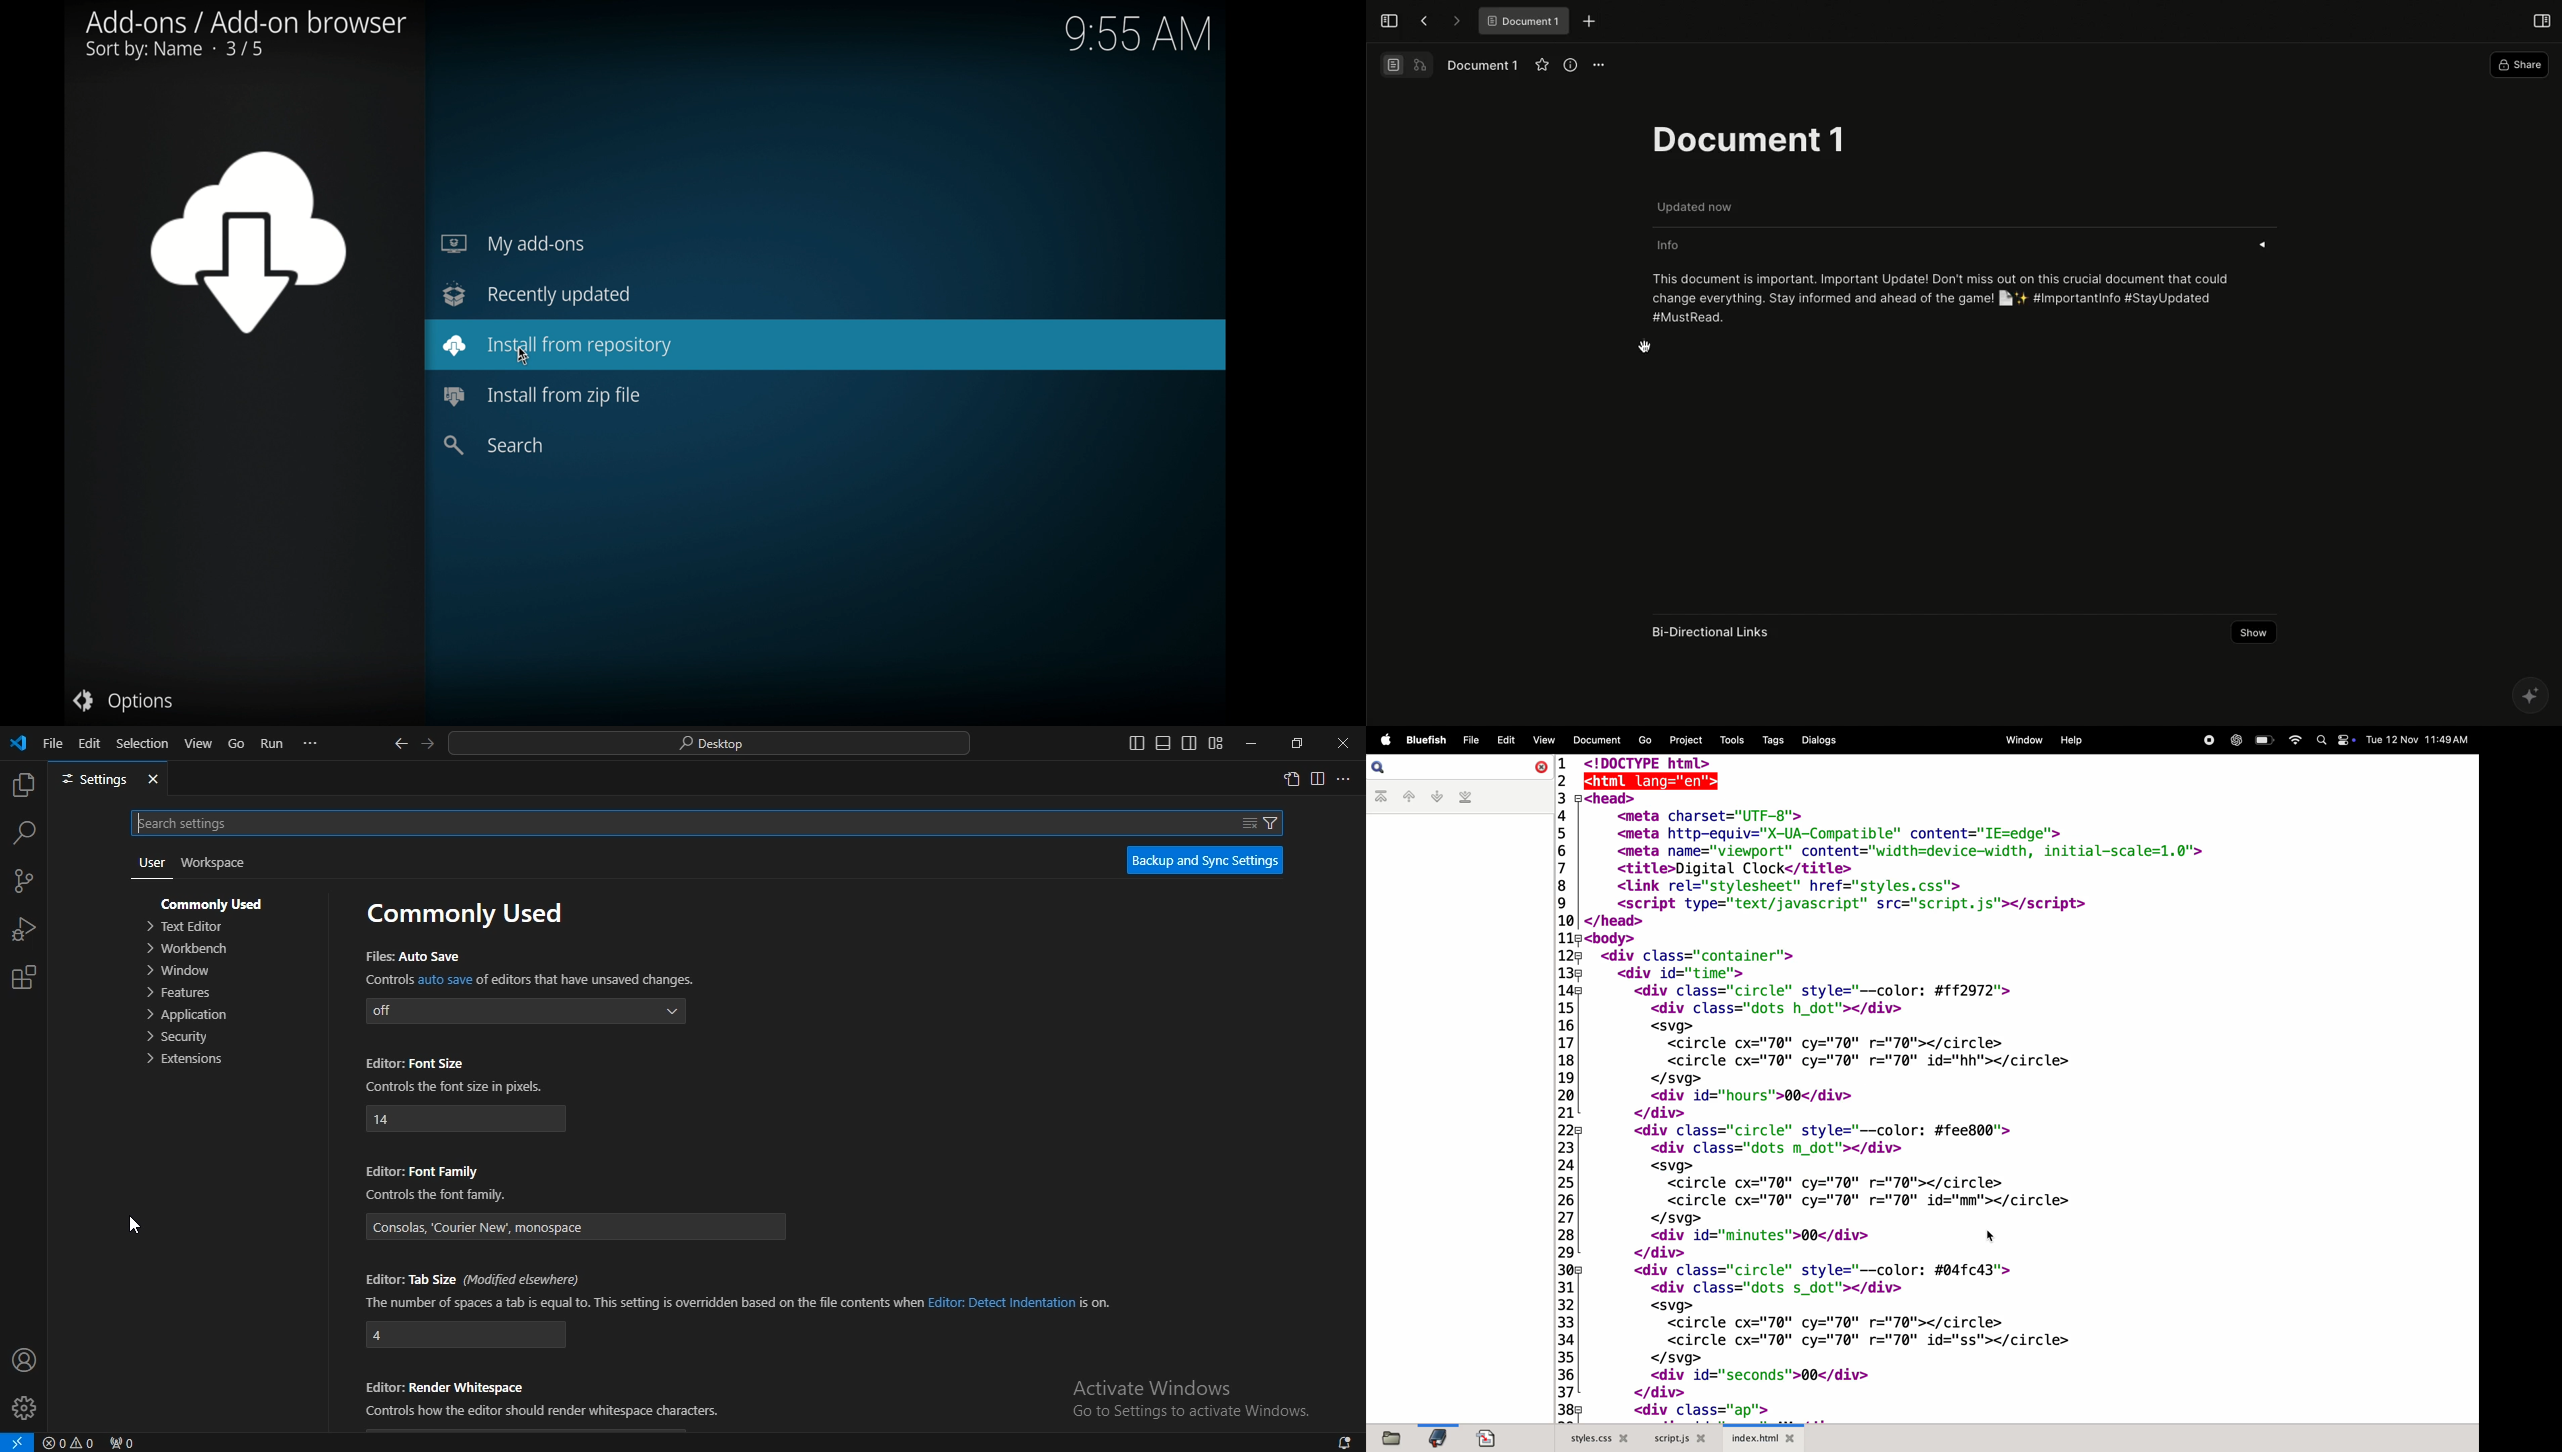 The image size is (2576, 1456). What do you see at coordinates (1206, 861) in the screenshot?
I see `backup and sync settings` at bounding box center [1206, 861].